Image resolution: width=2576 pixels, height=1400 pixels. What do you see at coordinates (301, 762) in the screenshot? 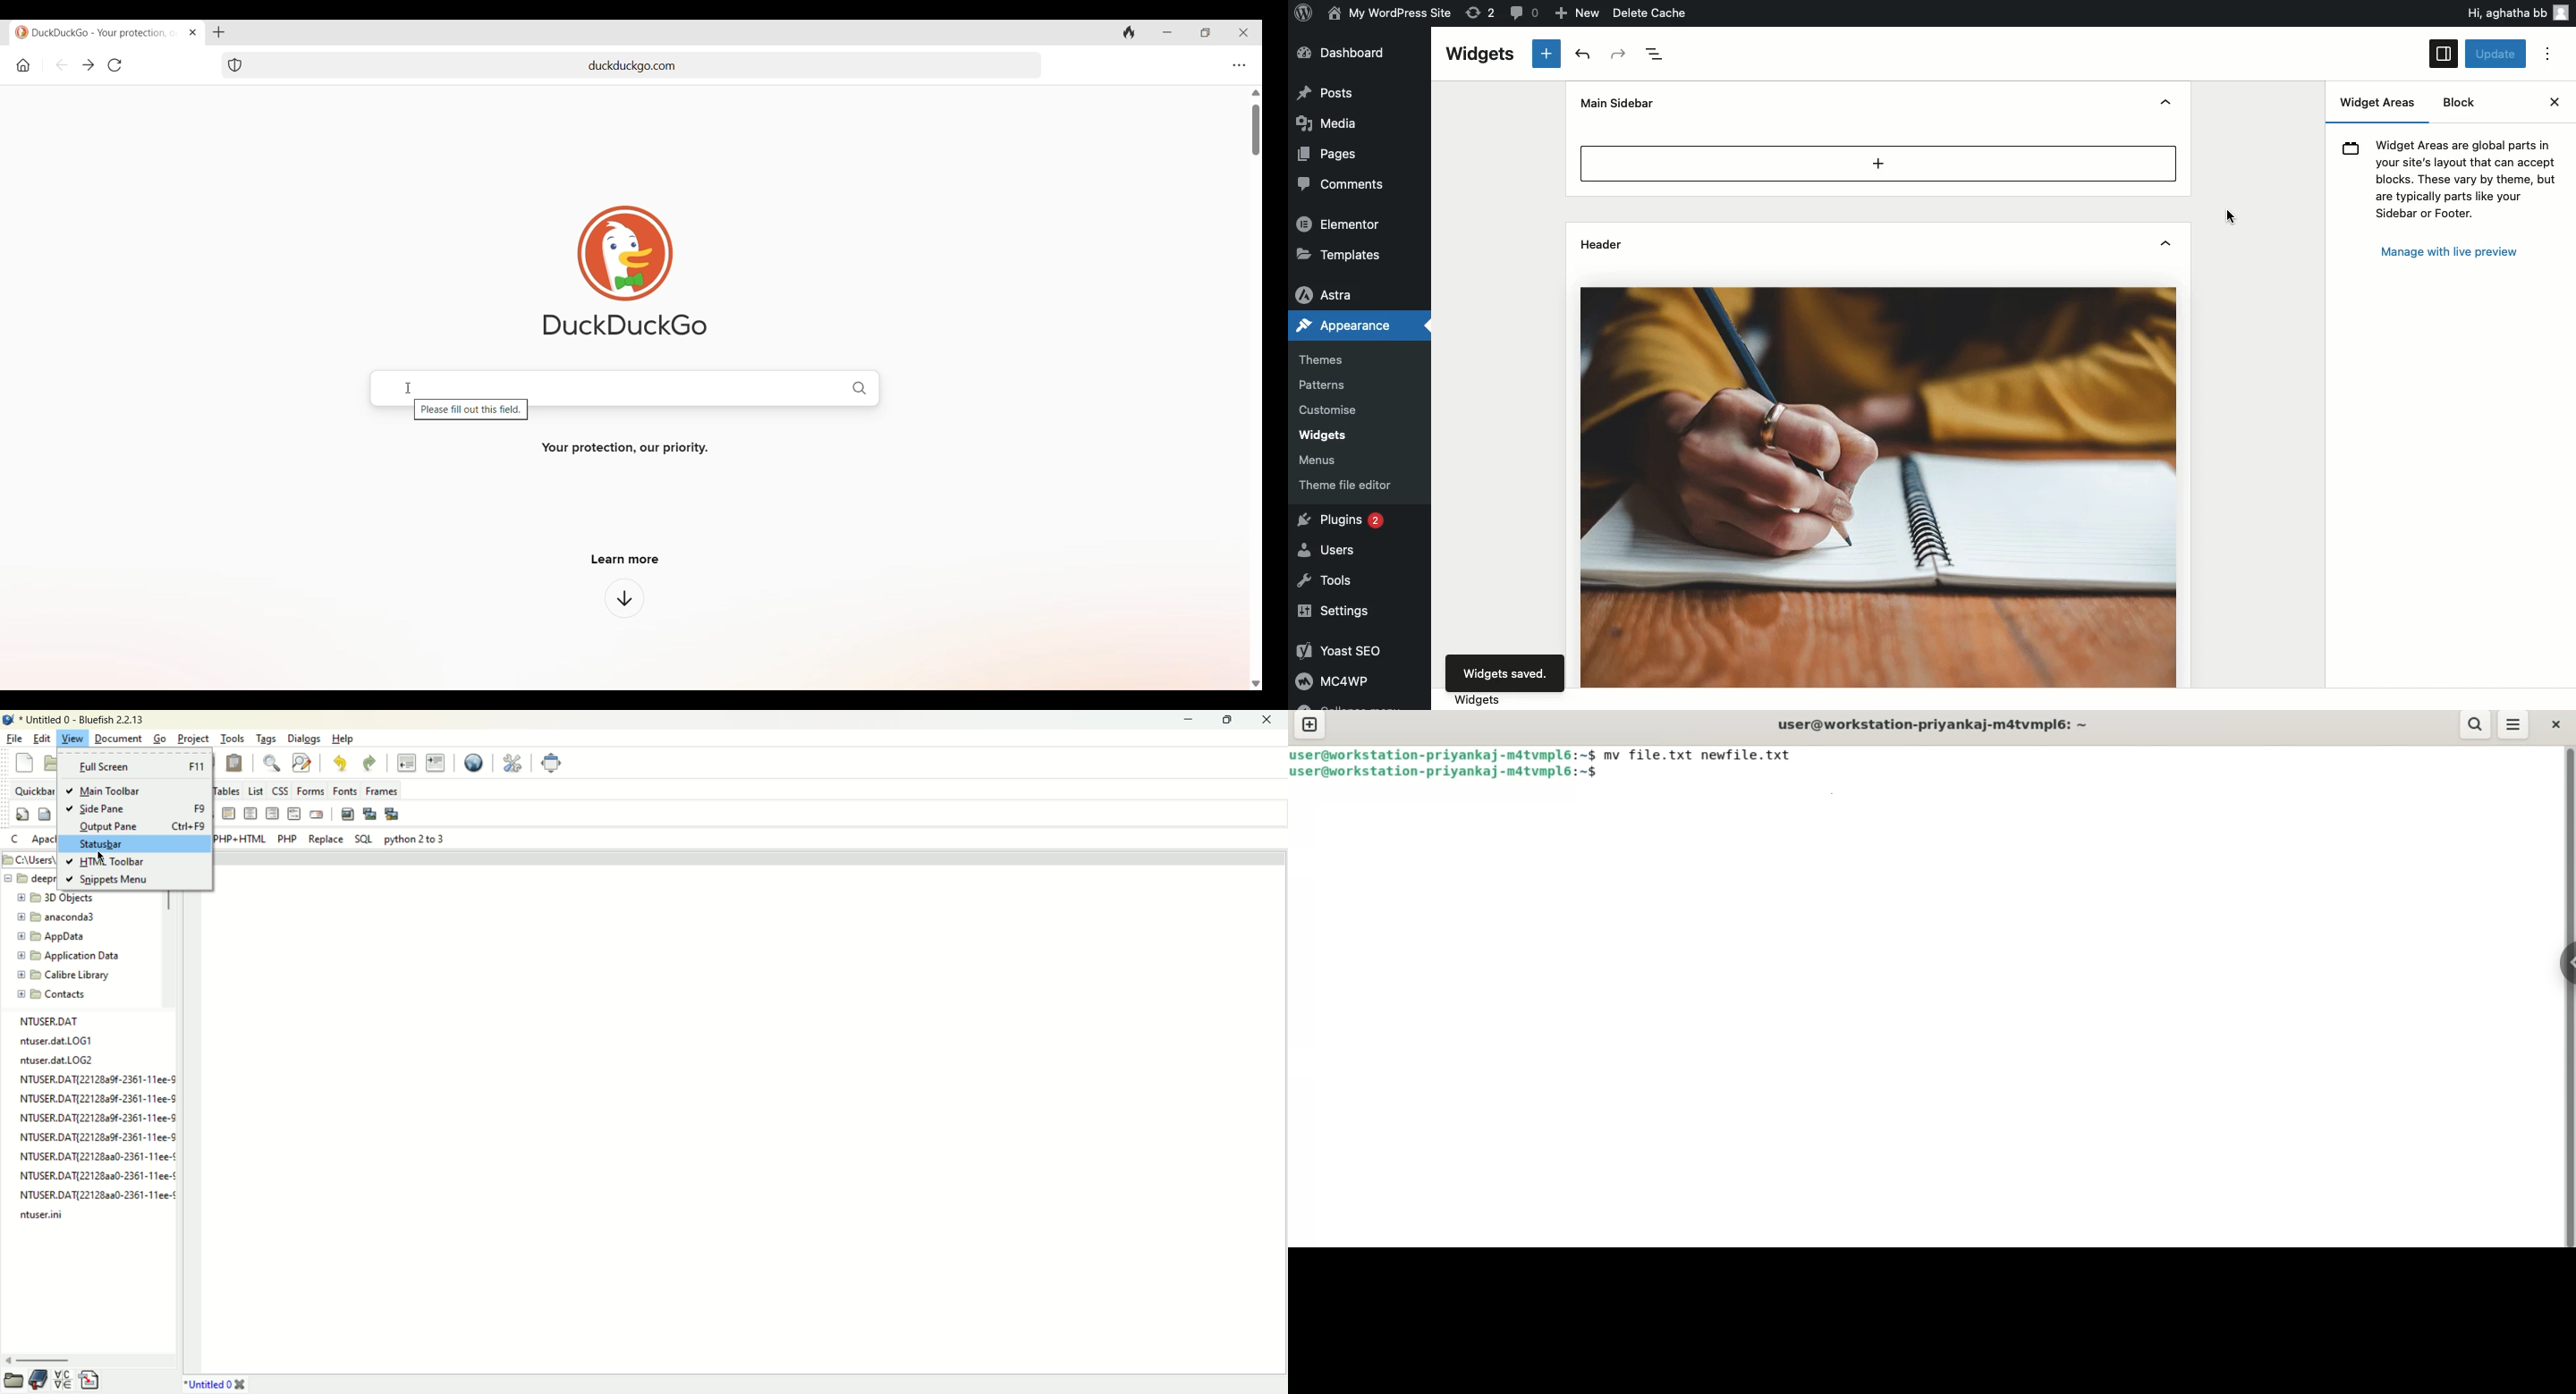
I see `find and replace` at bounding box center [301, 762].